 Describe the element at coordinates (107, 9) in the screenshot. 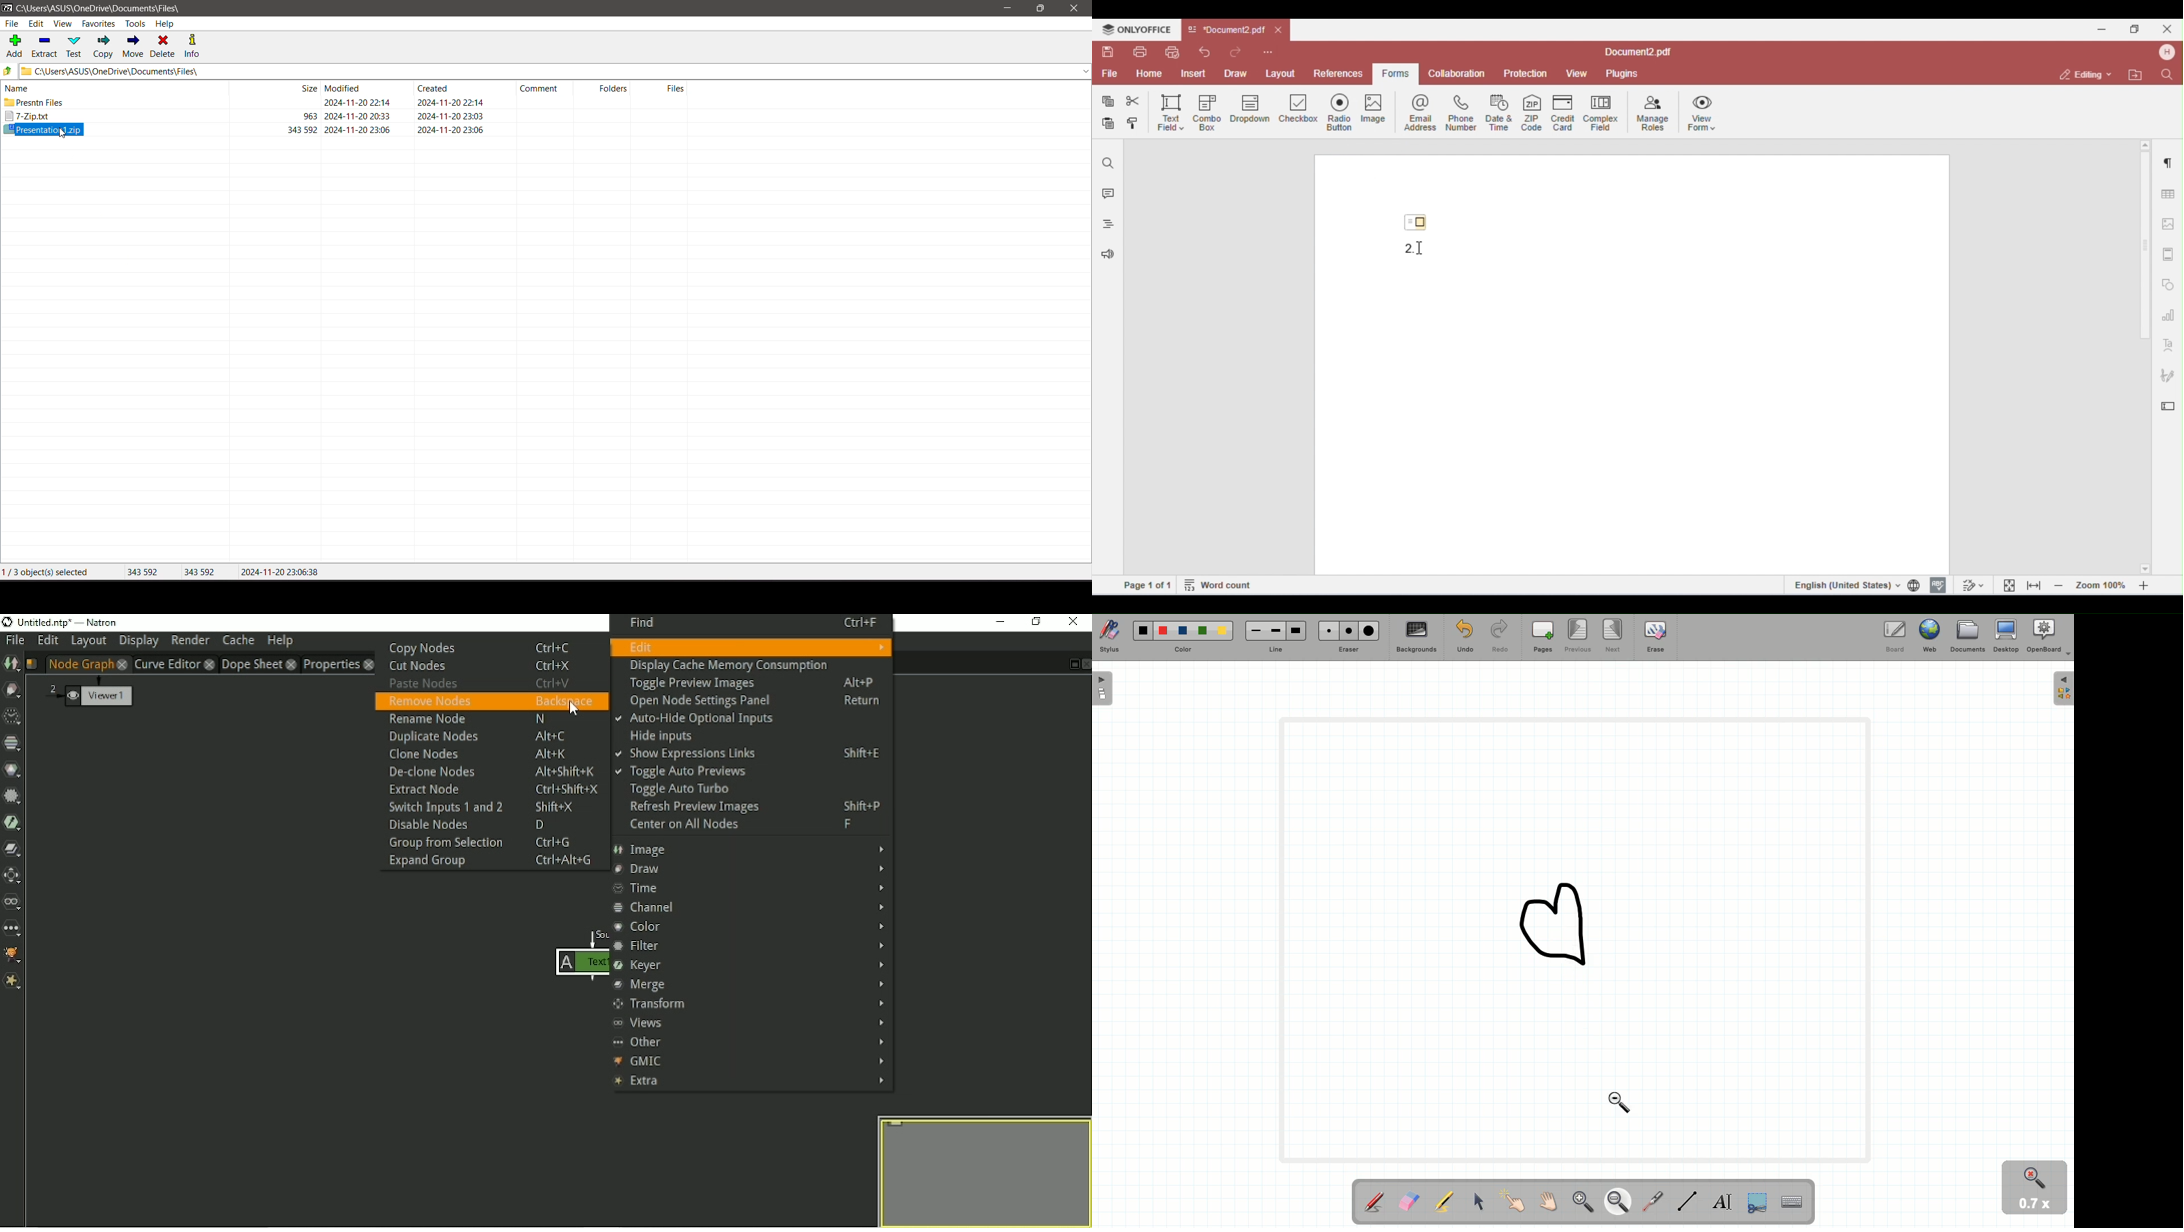

I see `Current Folder Path` at that location.